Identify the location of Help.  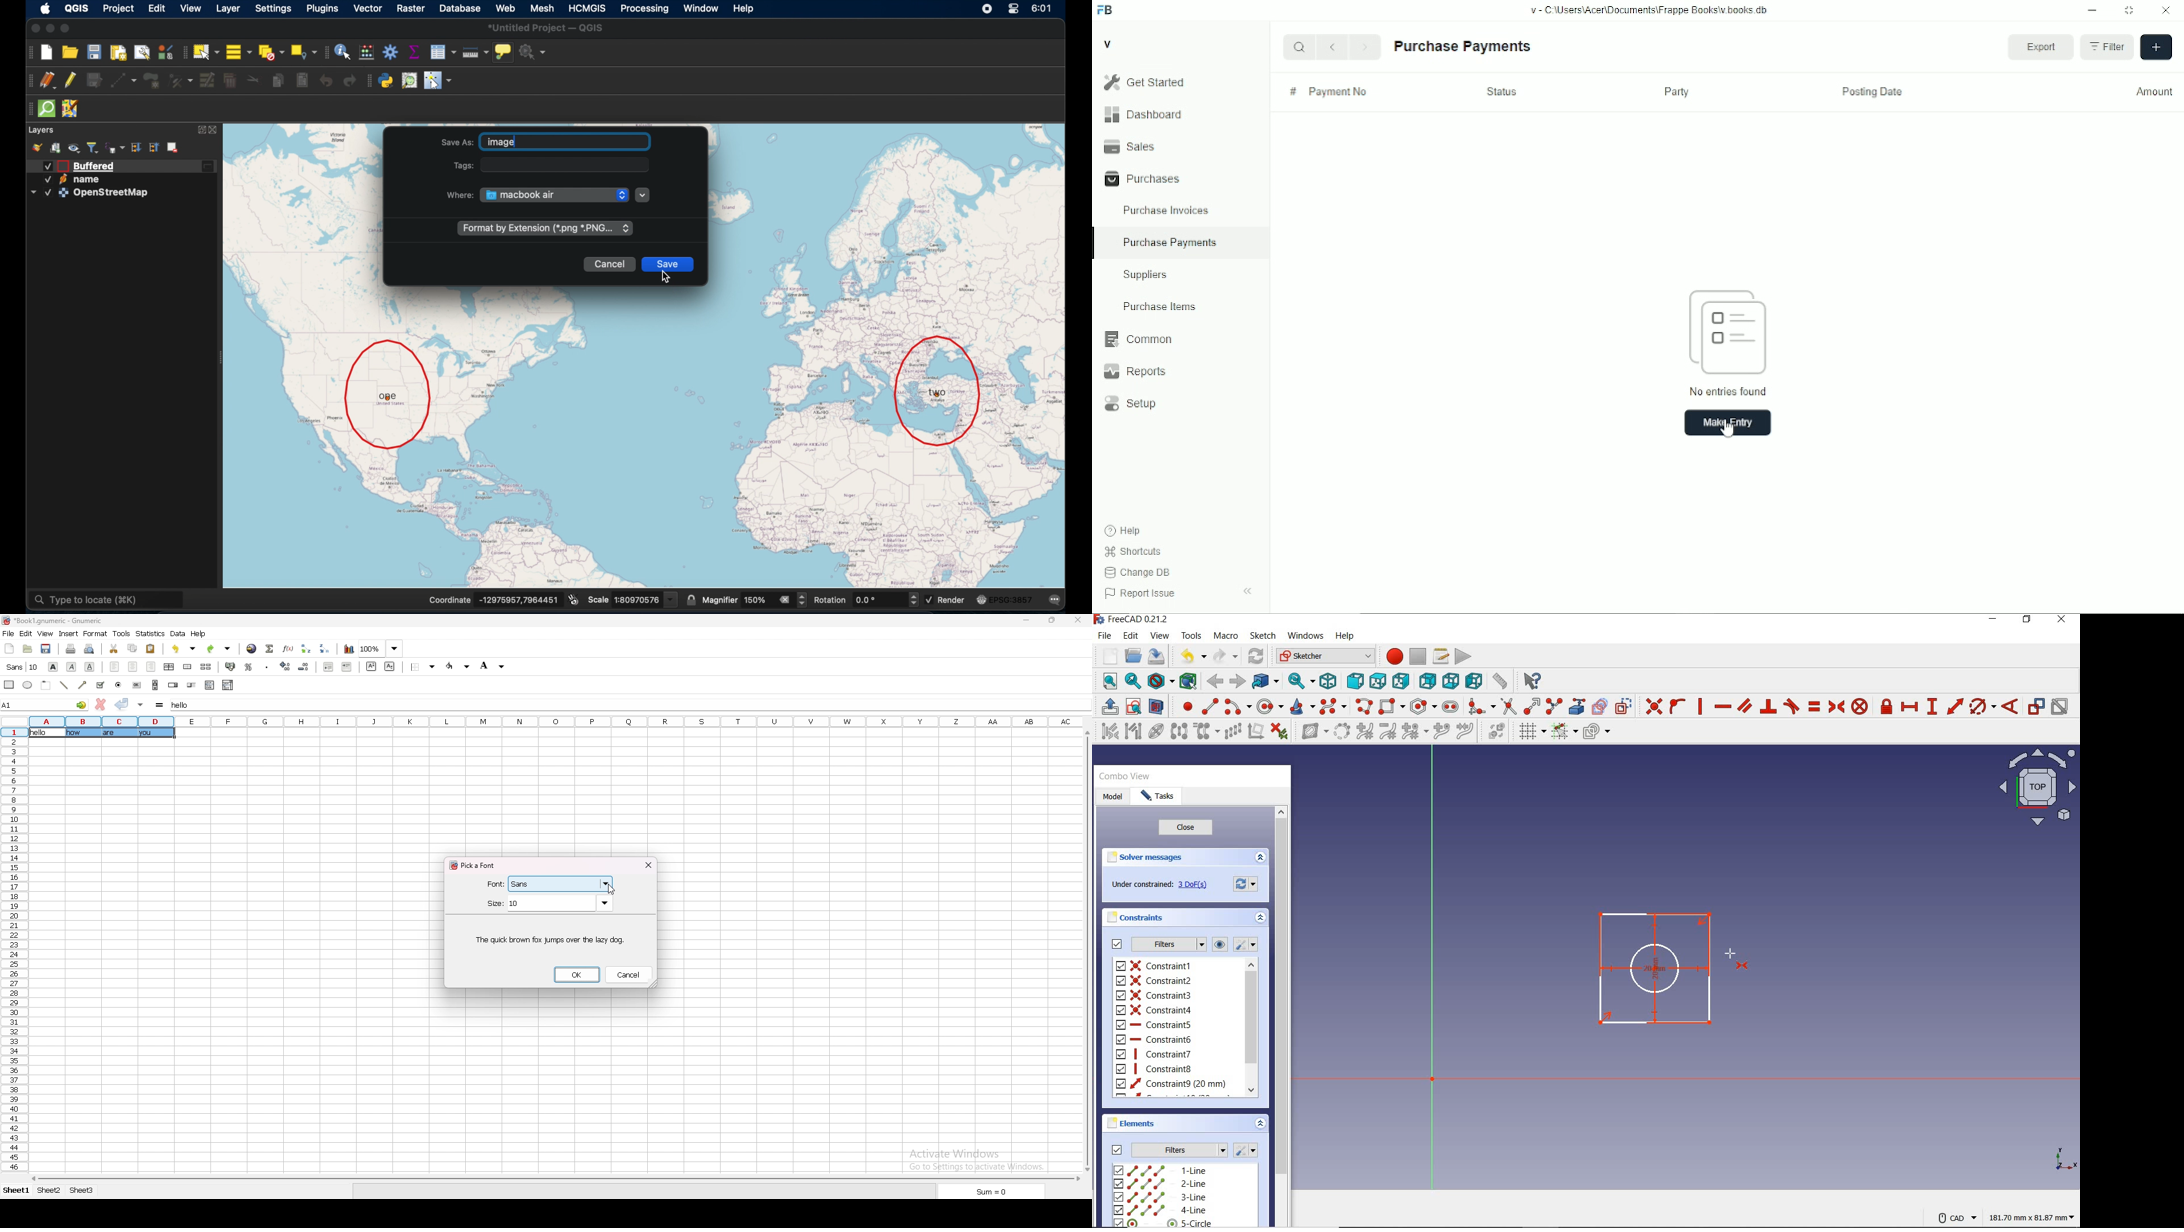
(1123, 531).